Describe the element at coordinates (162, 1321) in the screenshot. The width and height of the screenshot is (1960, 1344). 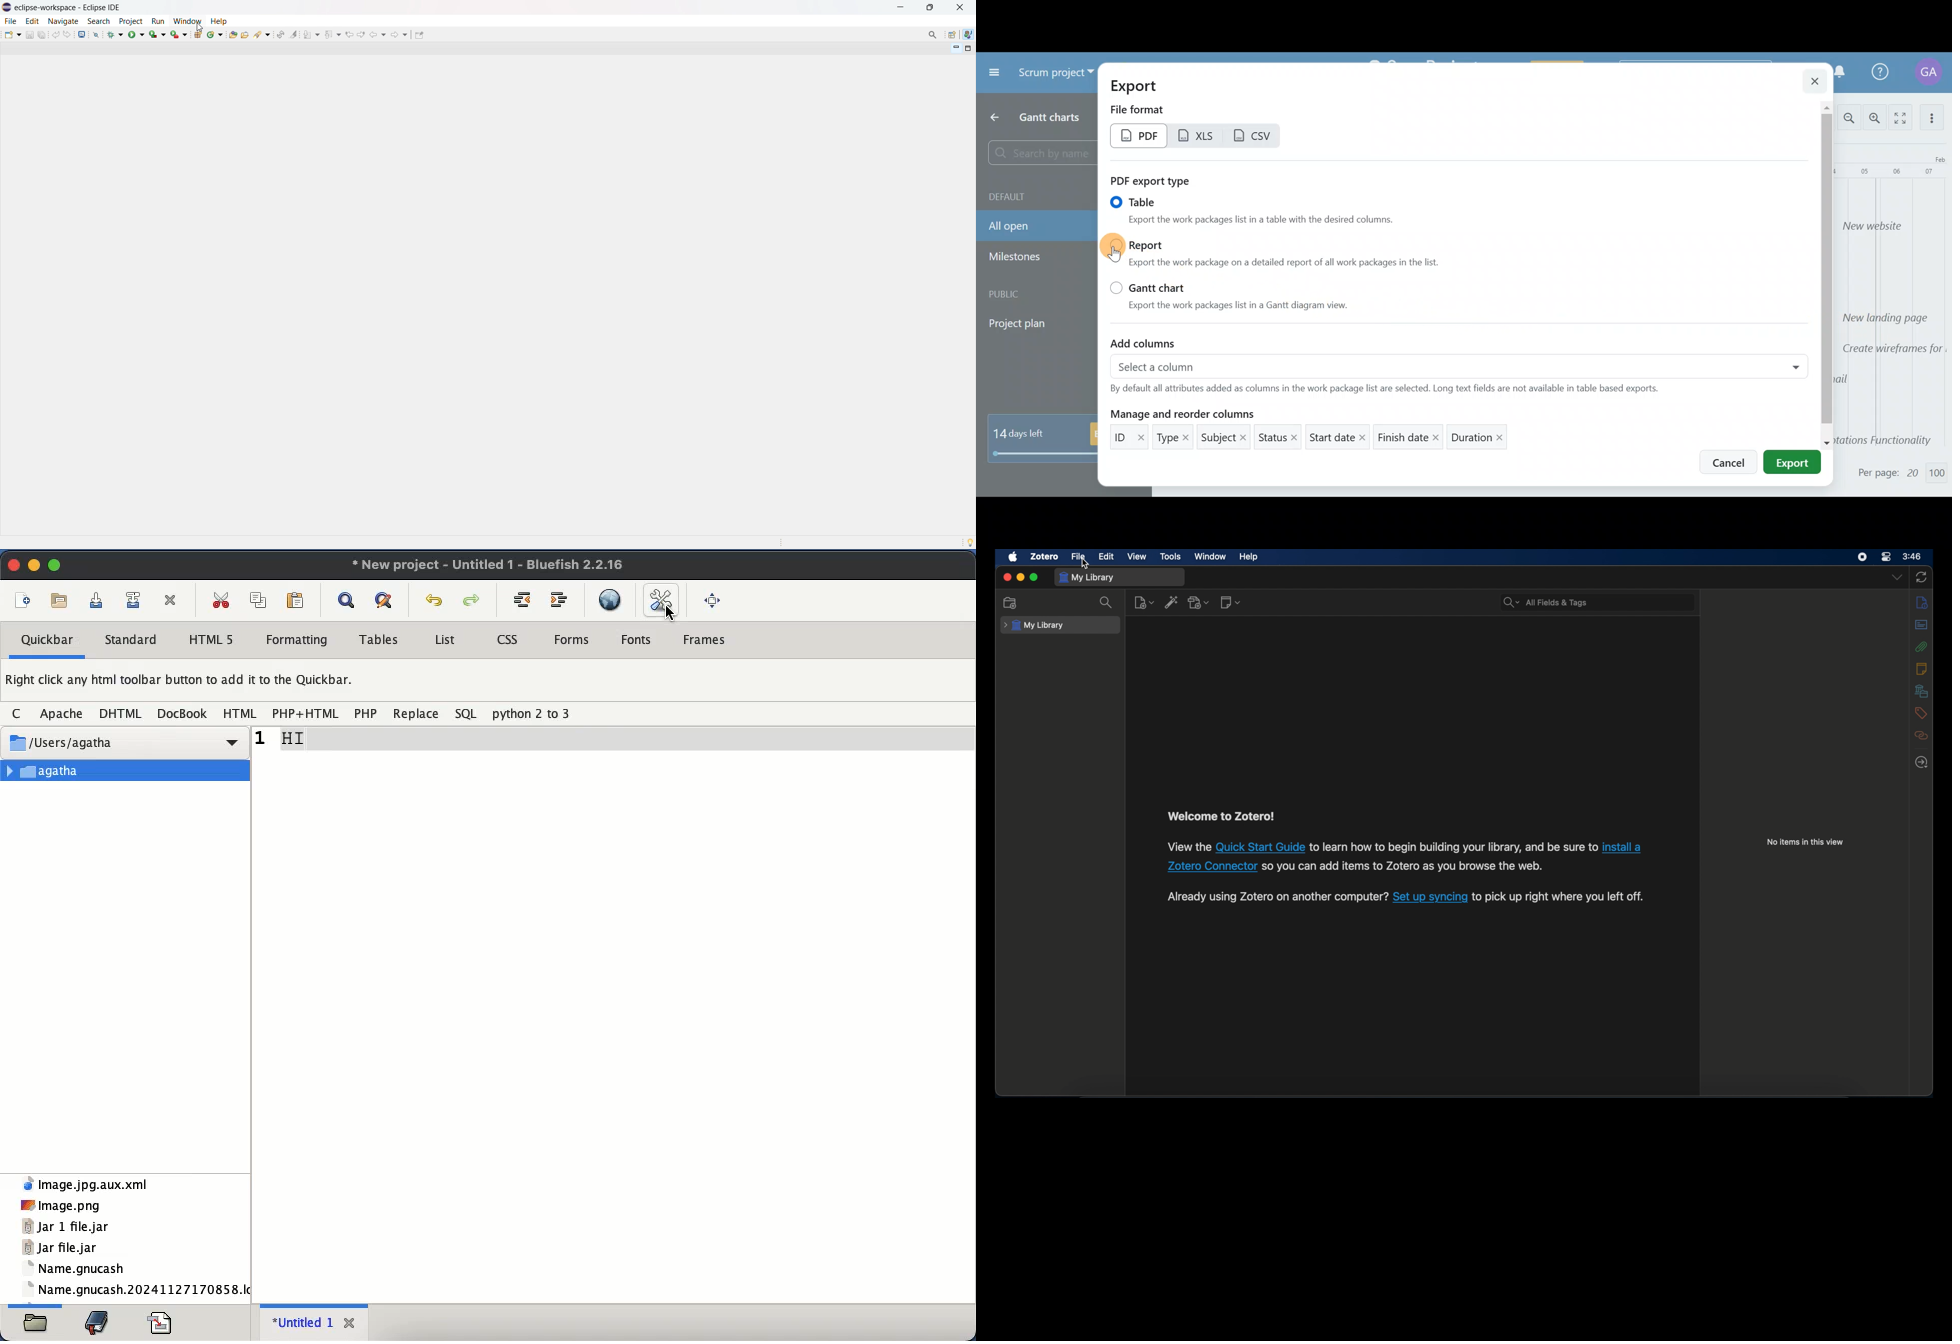
I see `file` at that location.